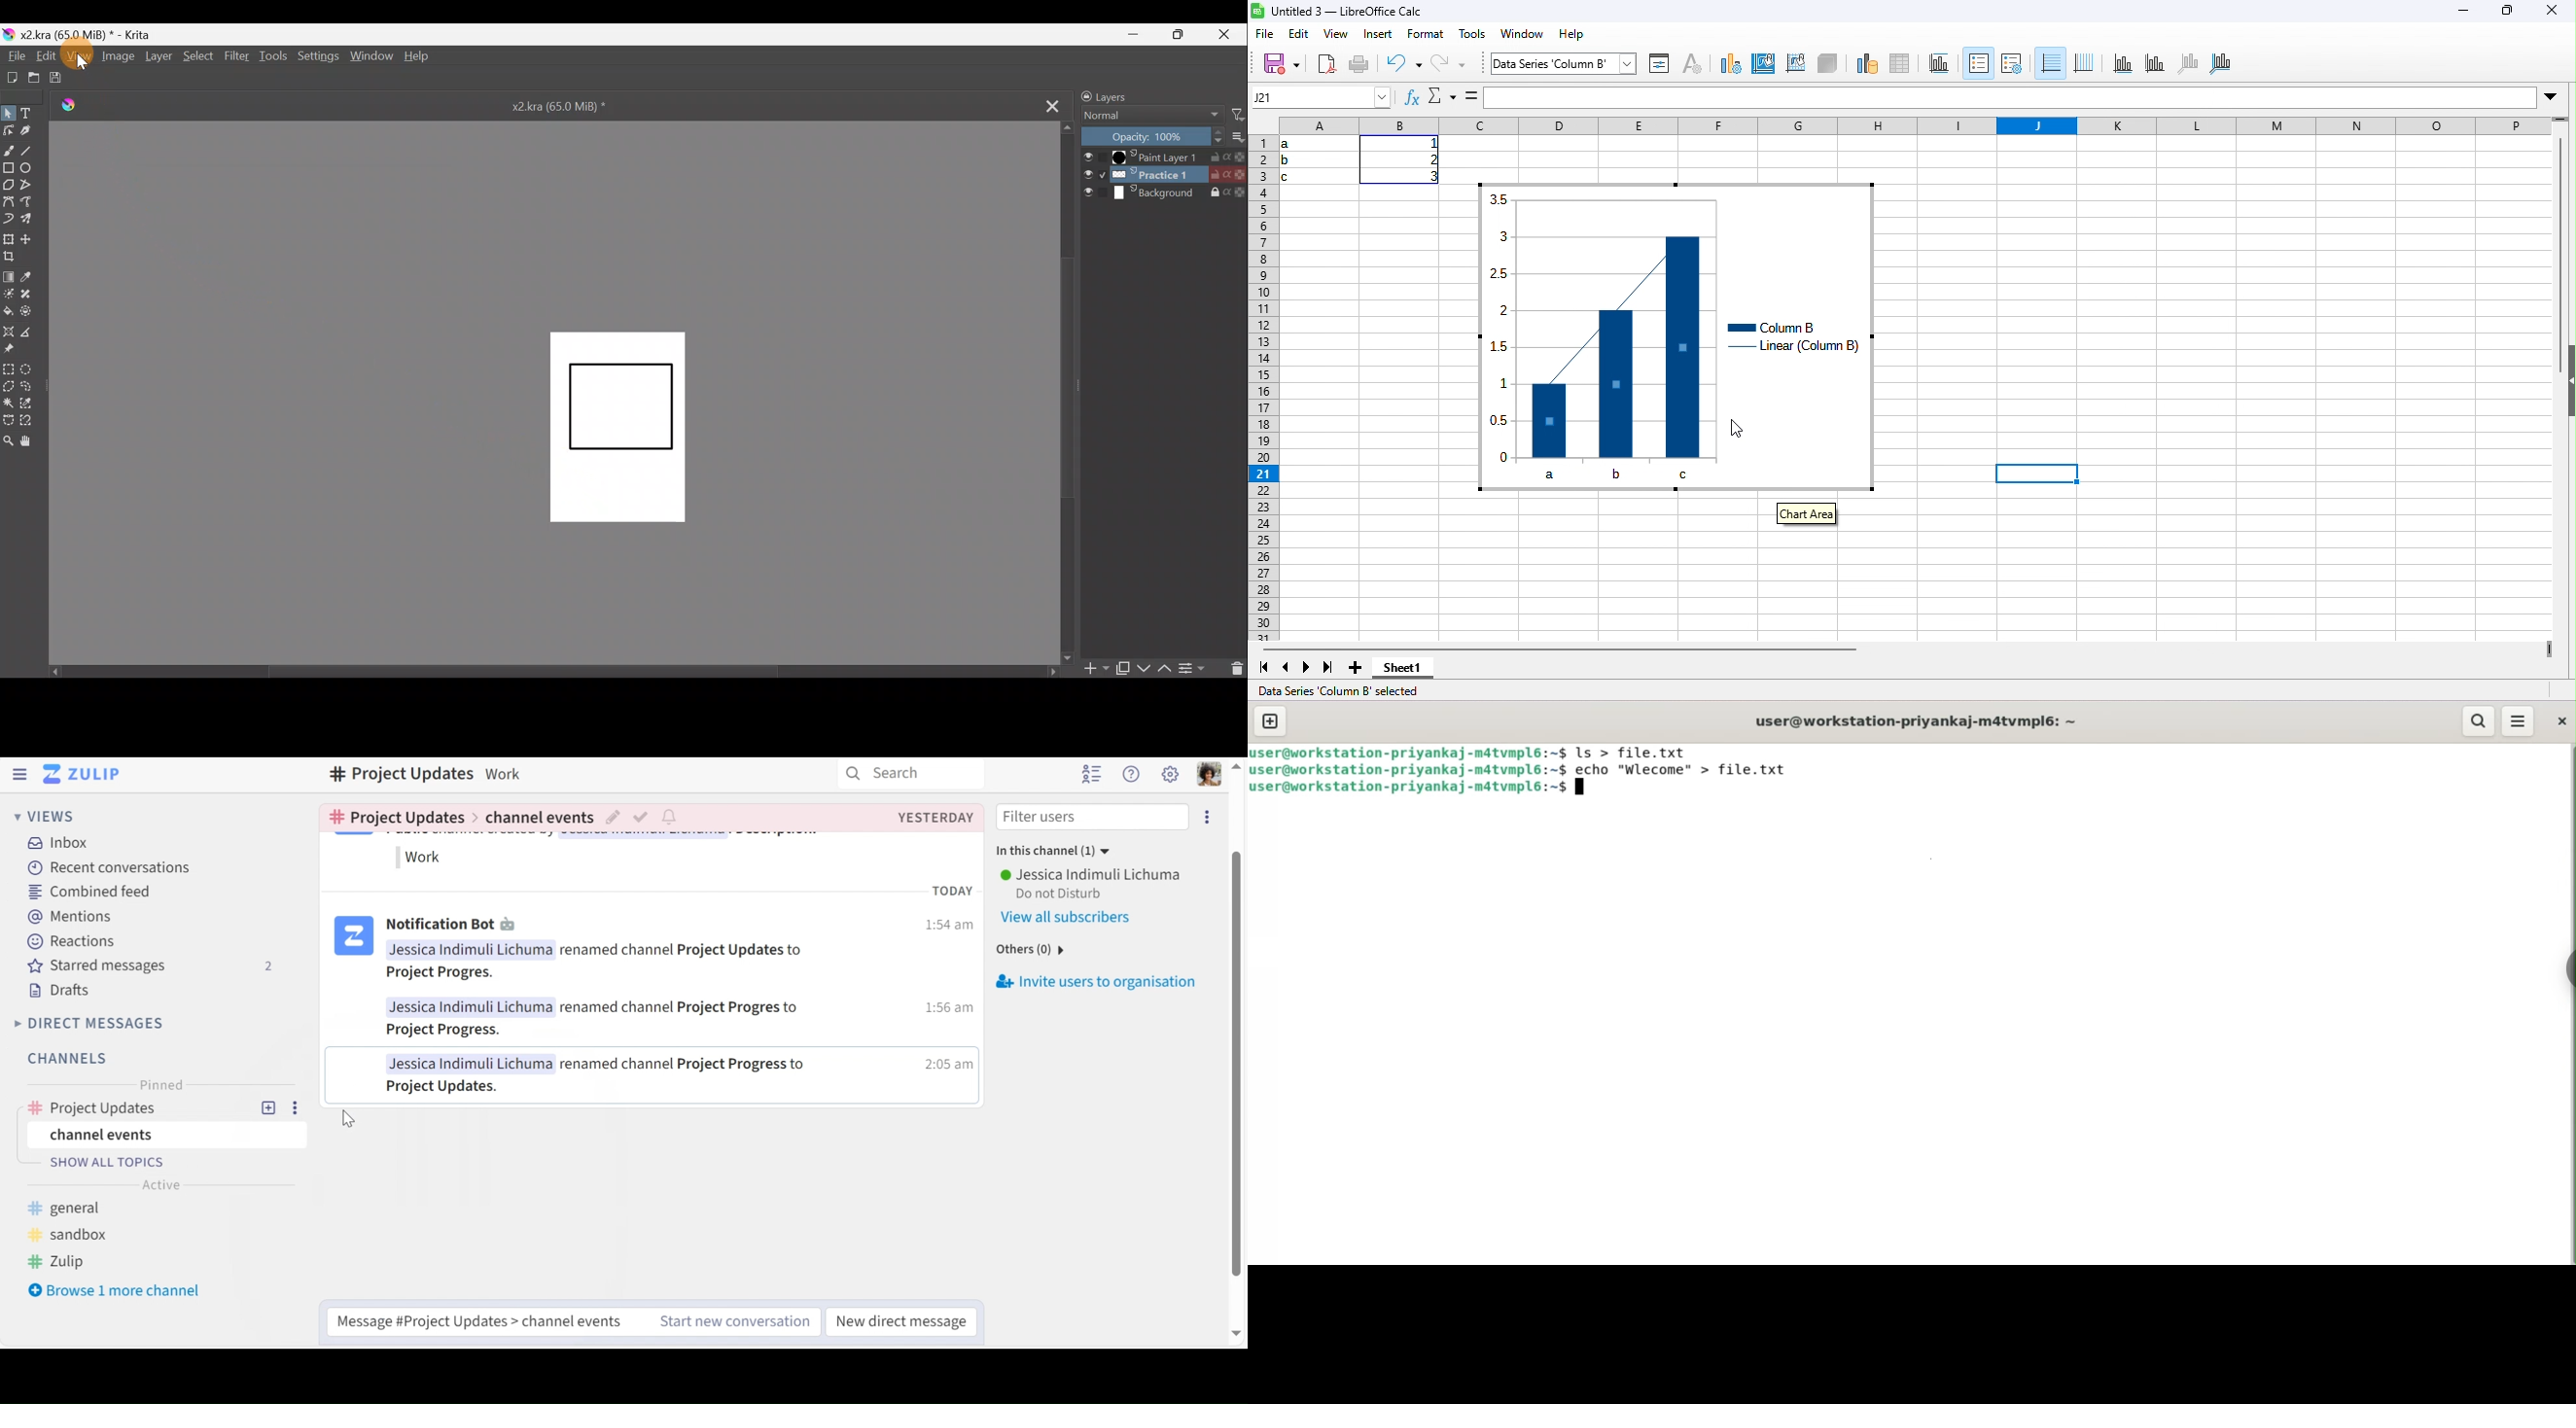 The height and width of the screenshot is (1428, 2576). I want to click on Scroll bar, so click(1063, 396).